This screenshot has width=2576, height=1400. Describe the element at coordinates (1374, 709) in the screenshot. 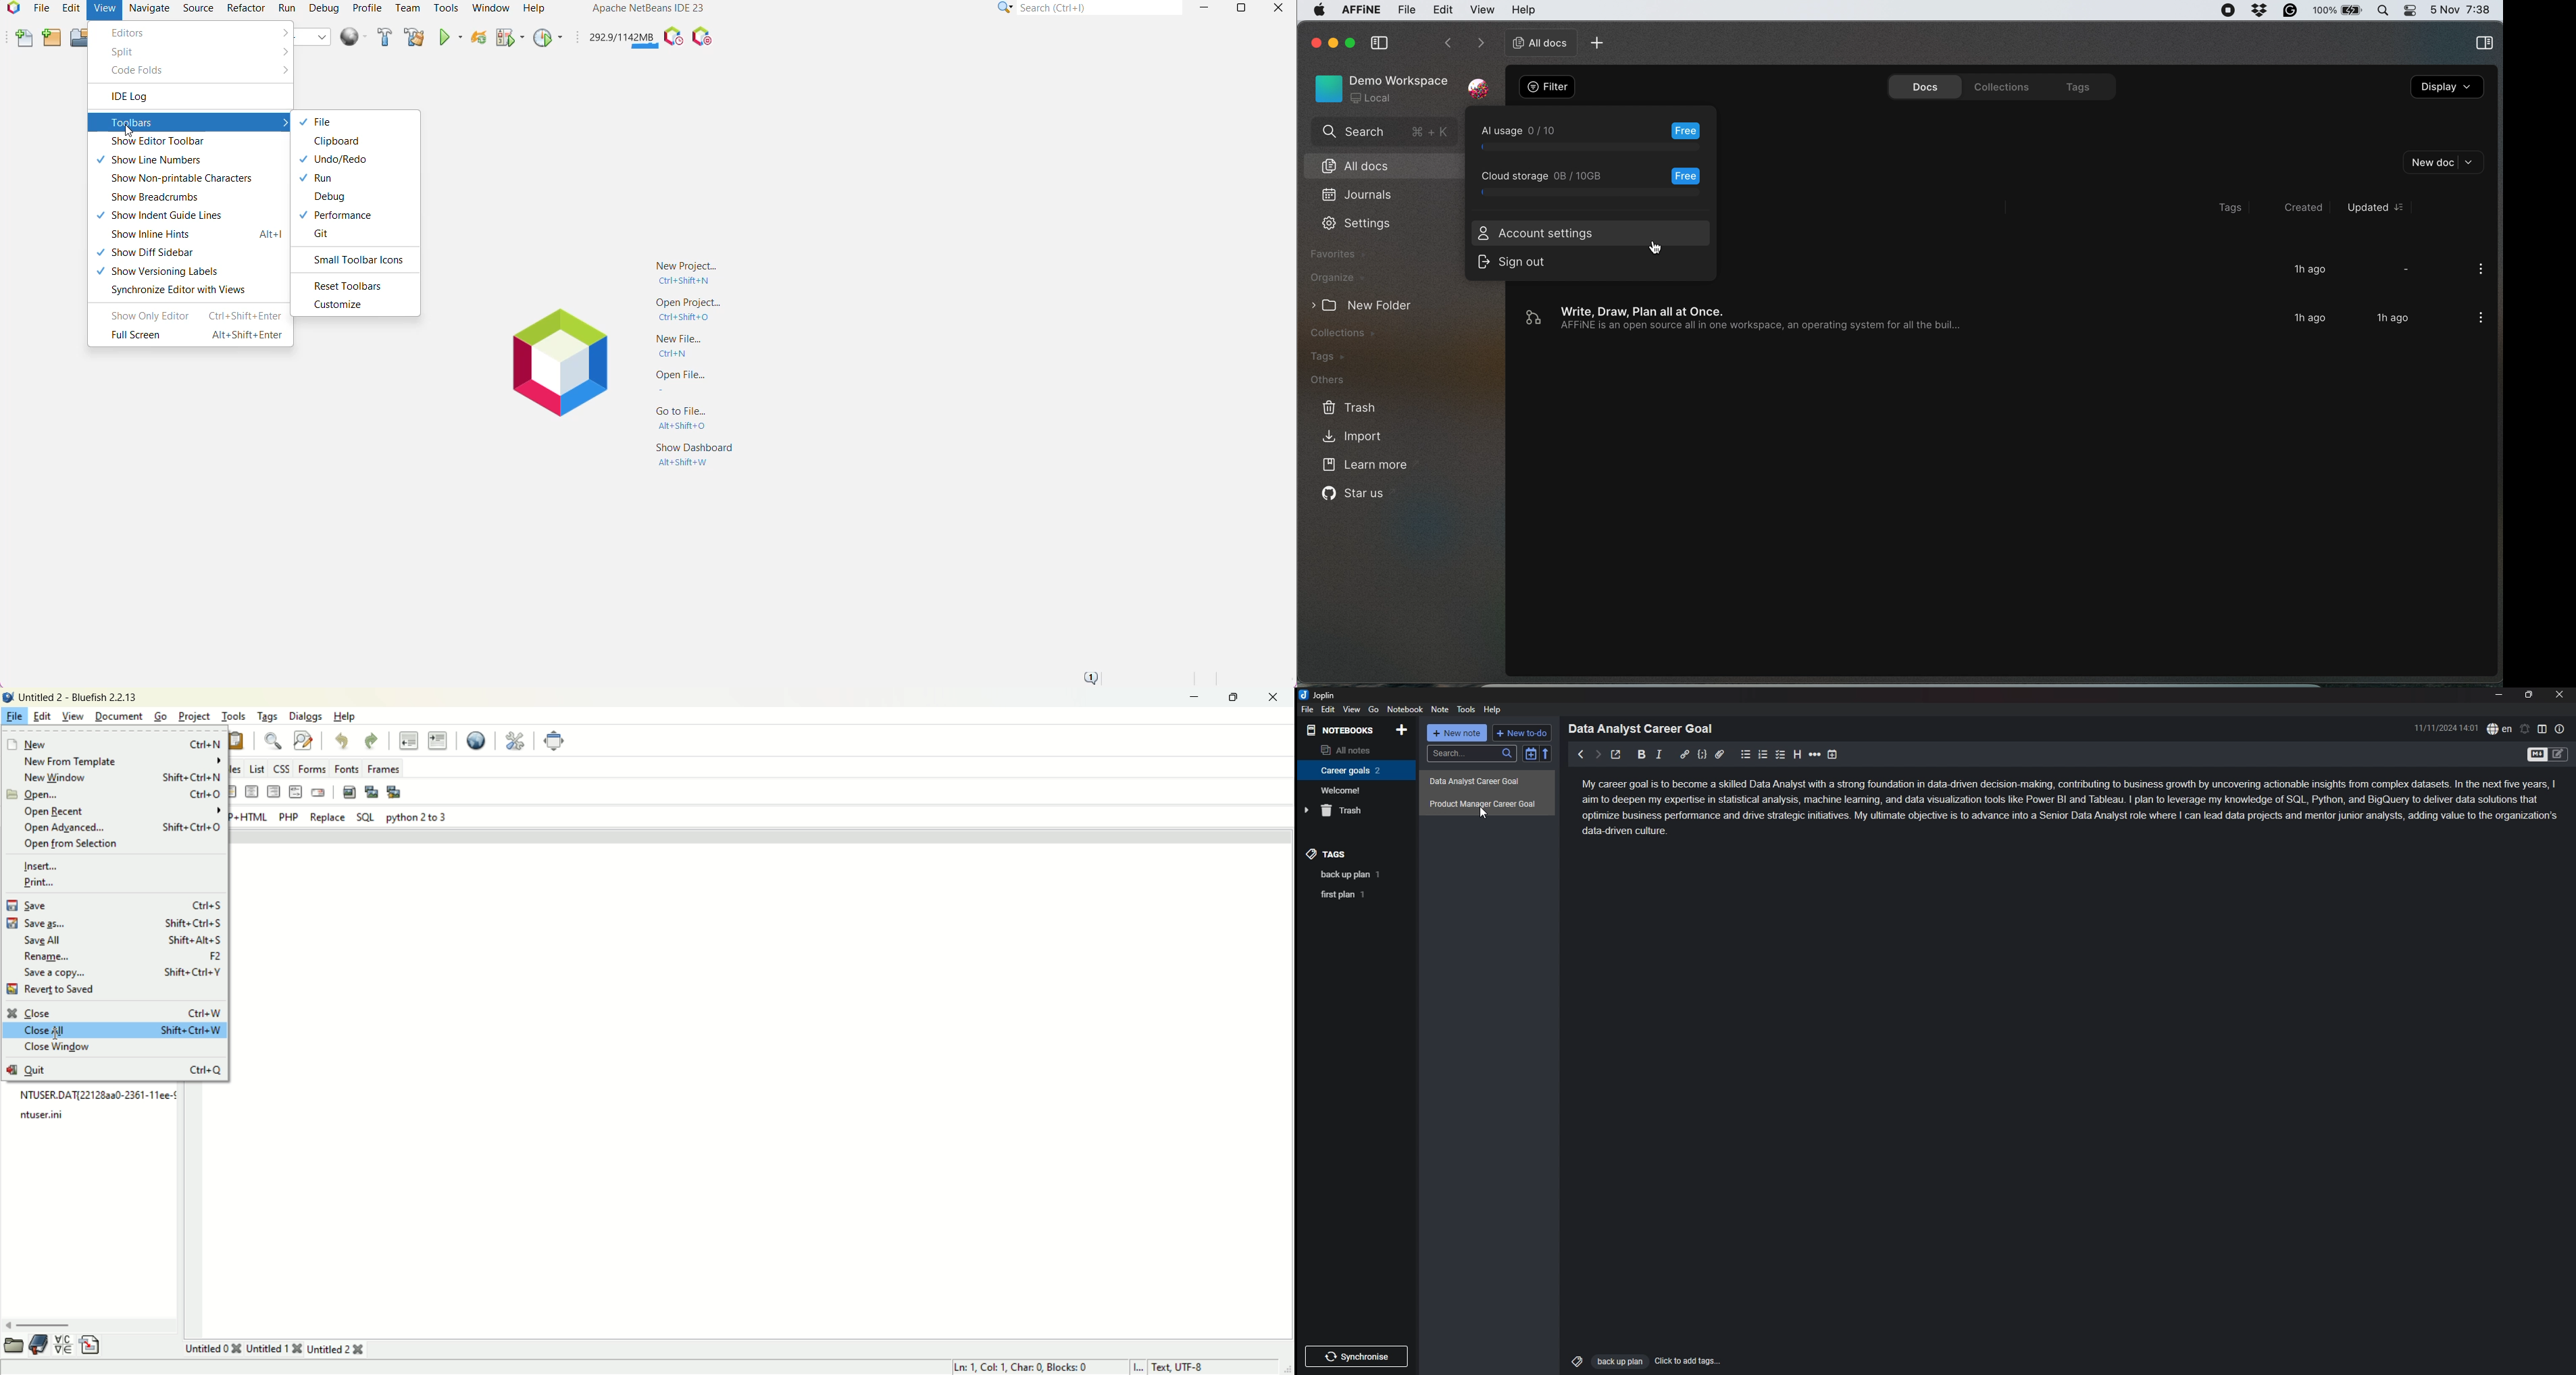

I see `go` at that location.